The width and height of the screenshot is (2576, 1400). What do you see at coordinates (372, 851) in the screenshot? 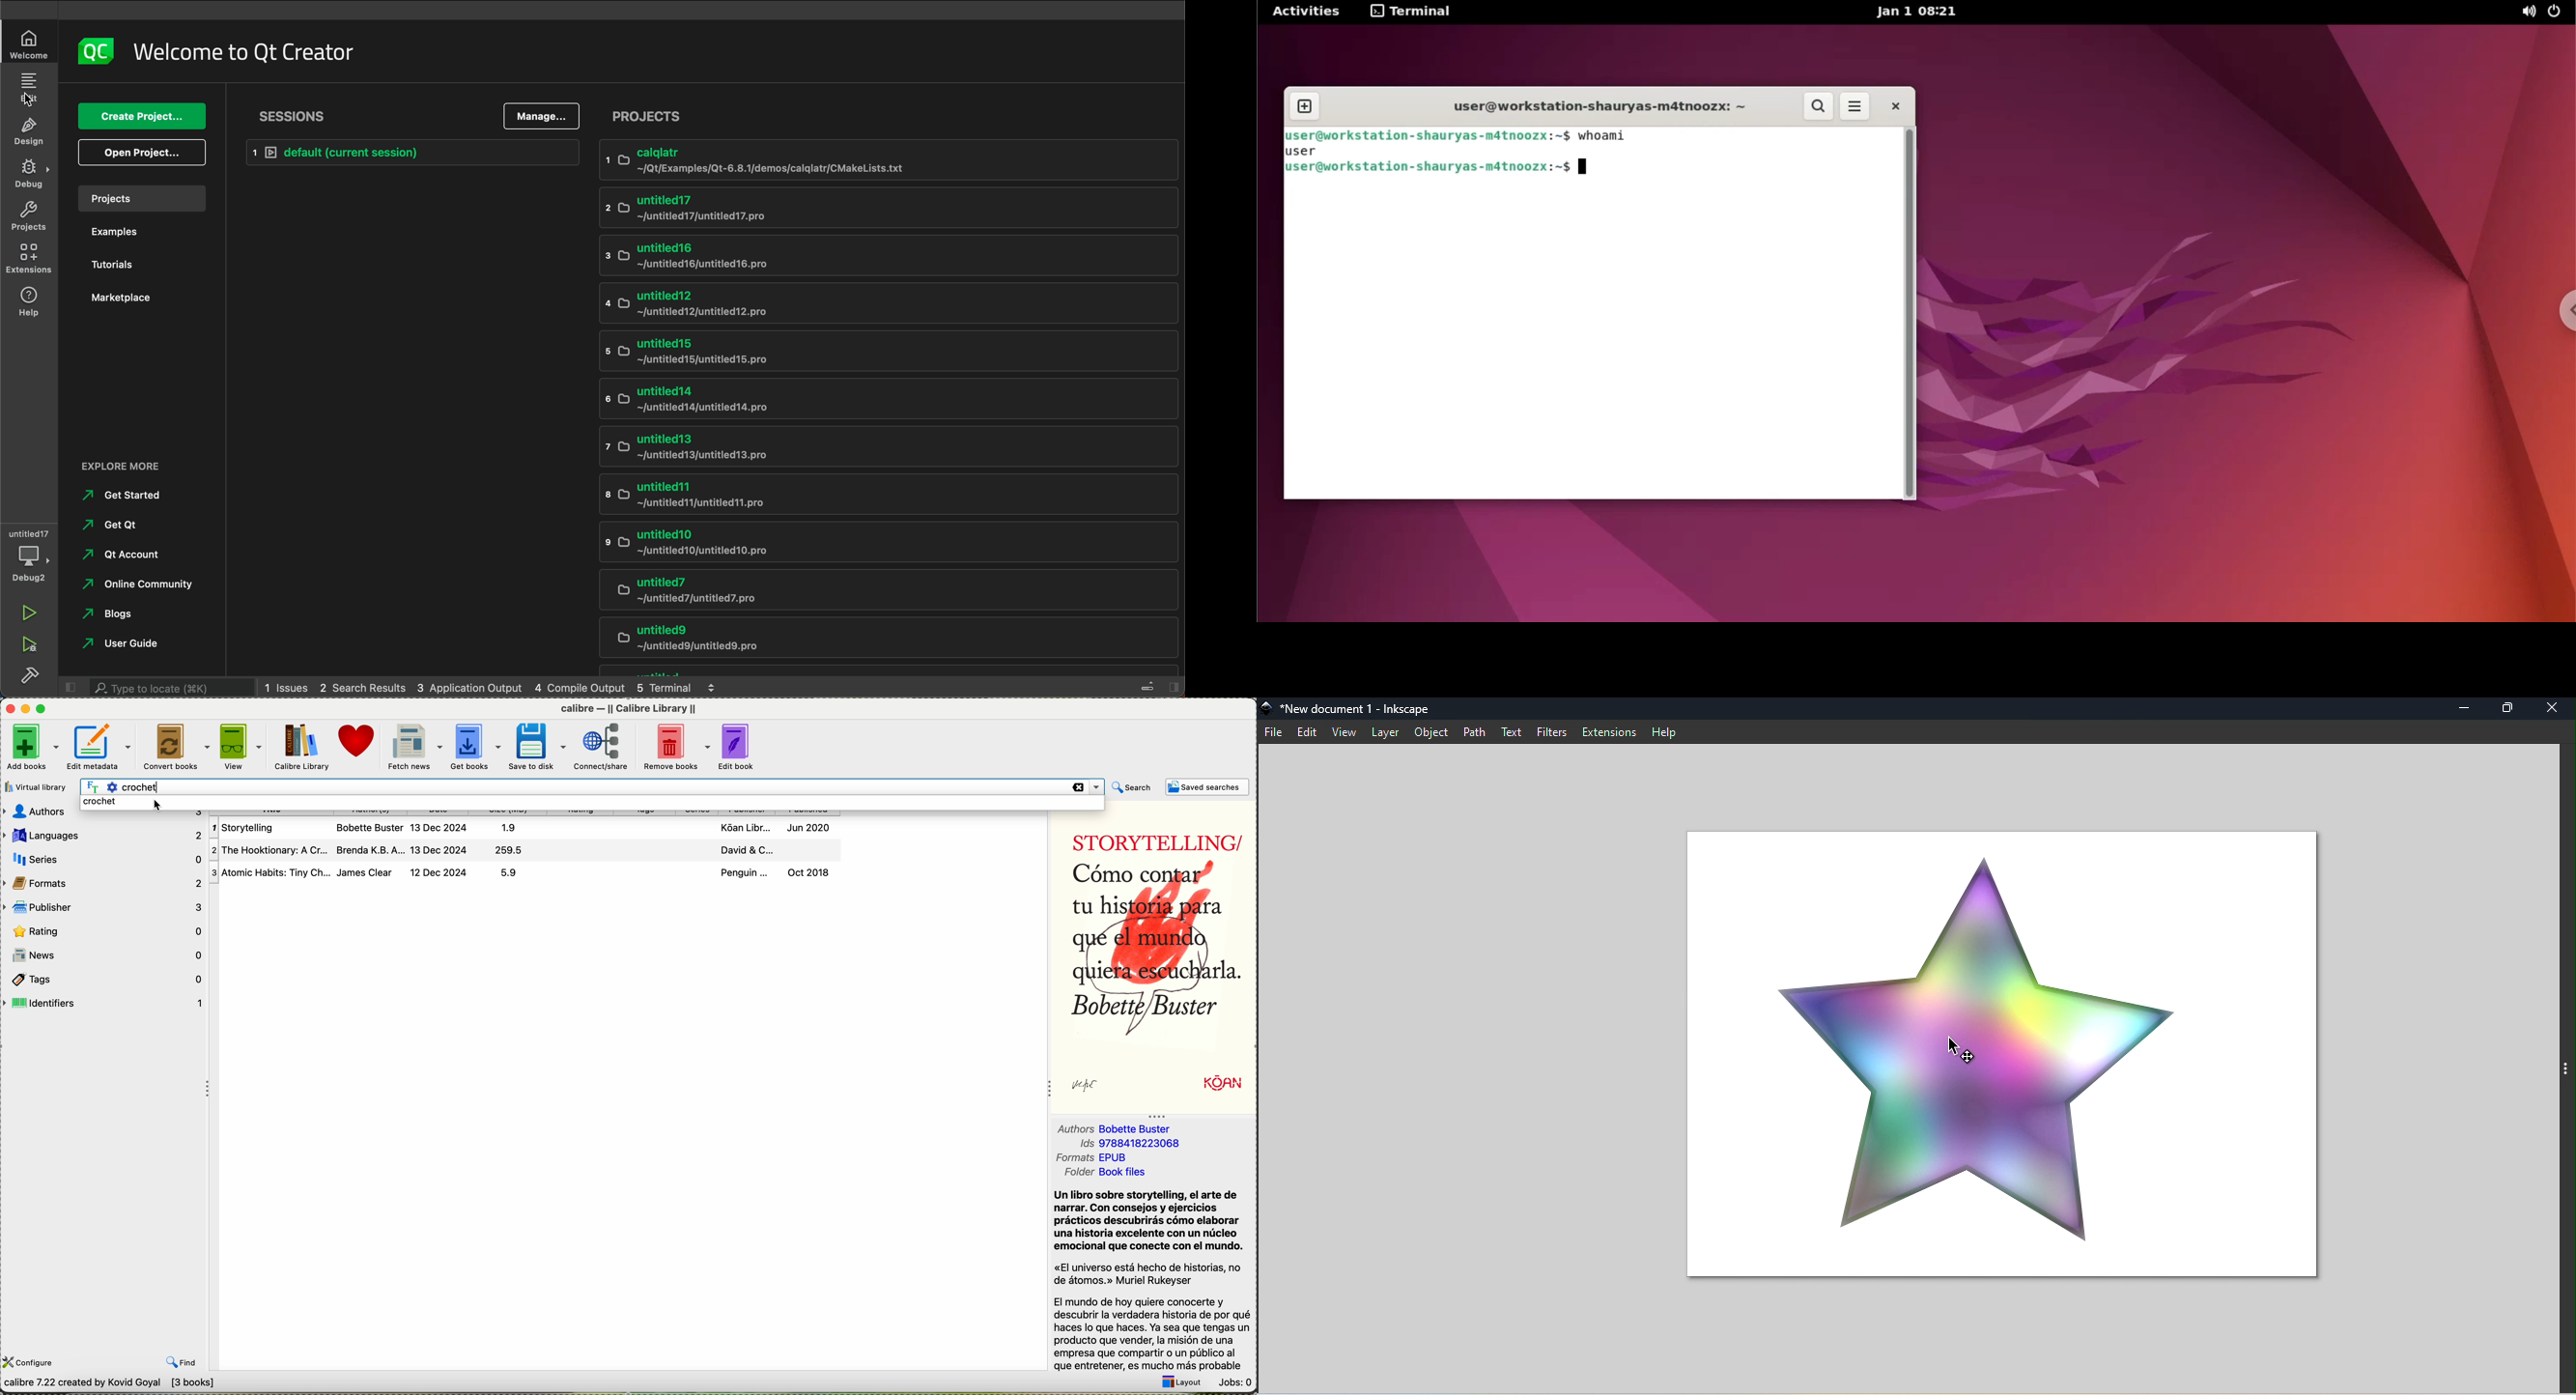
I see `Brenda K.B.A` at bounding box center [372, 851].